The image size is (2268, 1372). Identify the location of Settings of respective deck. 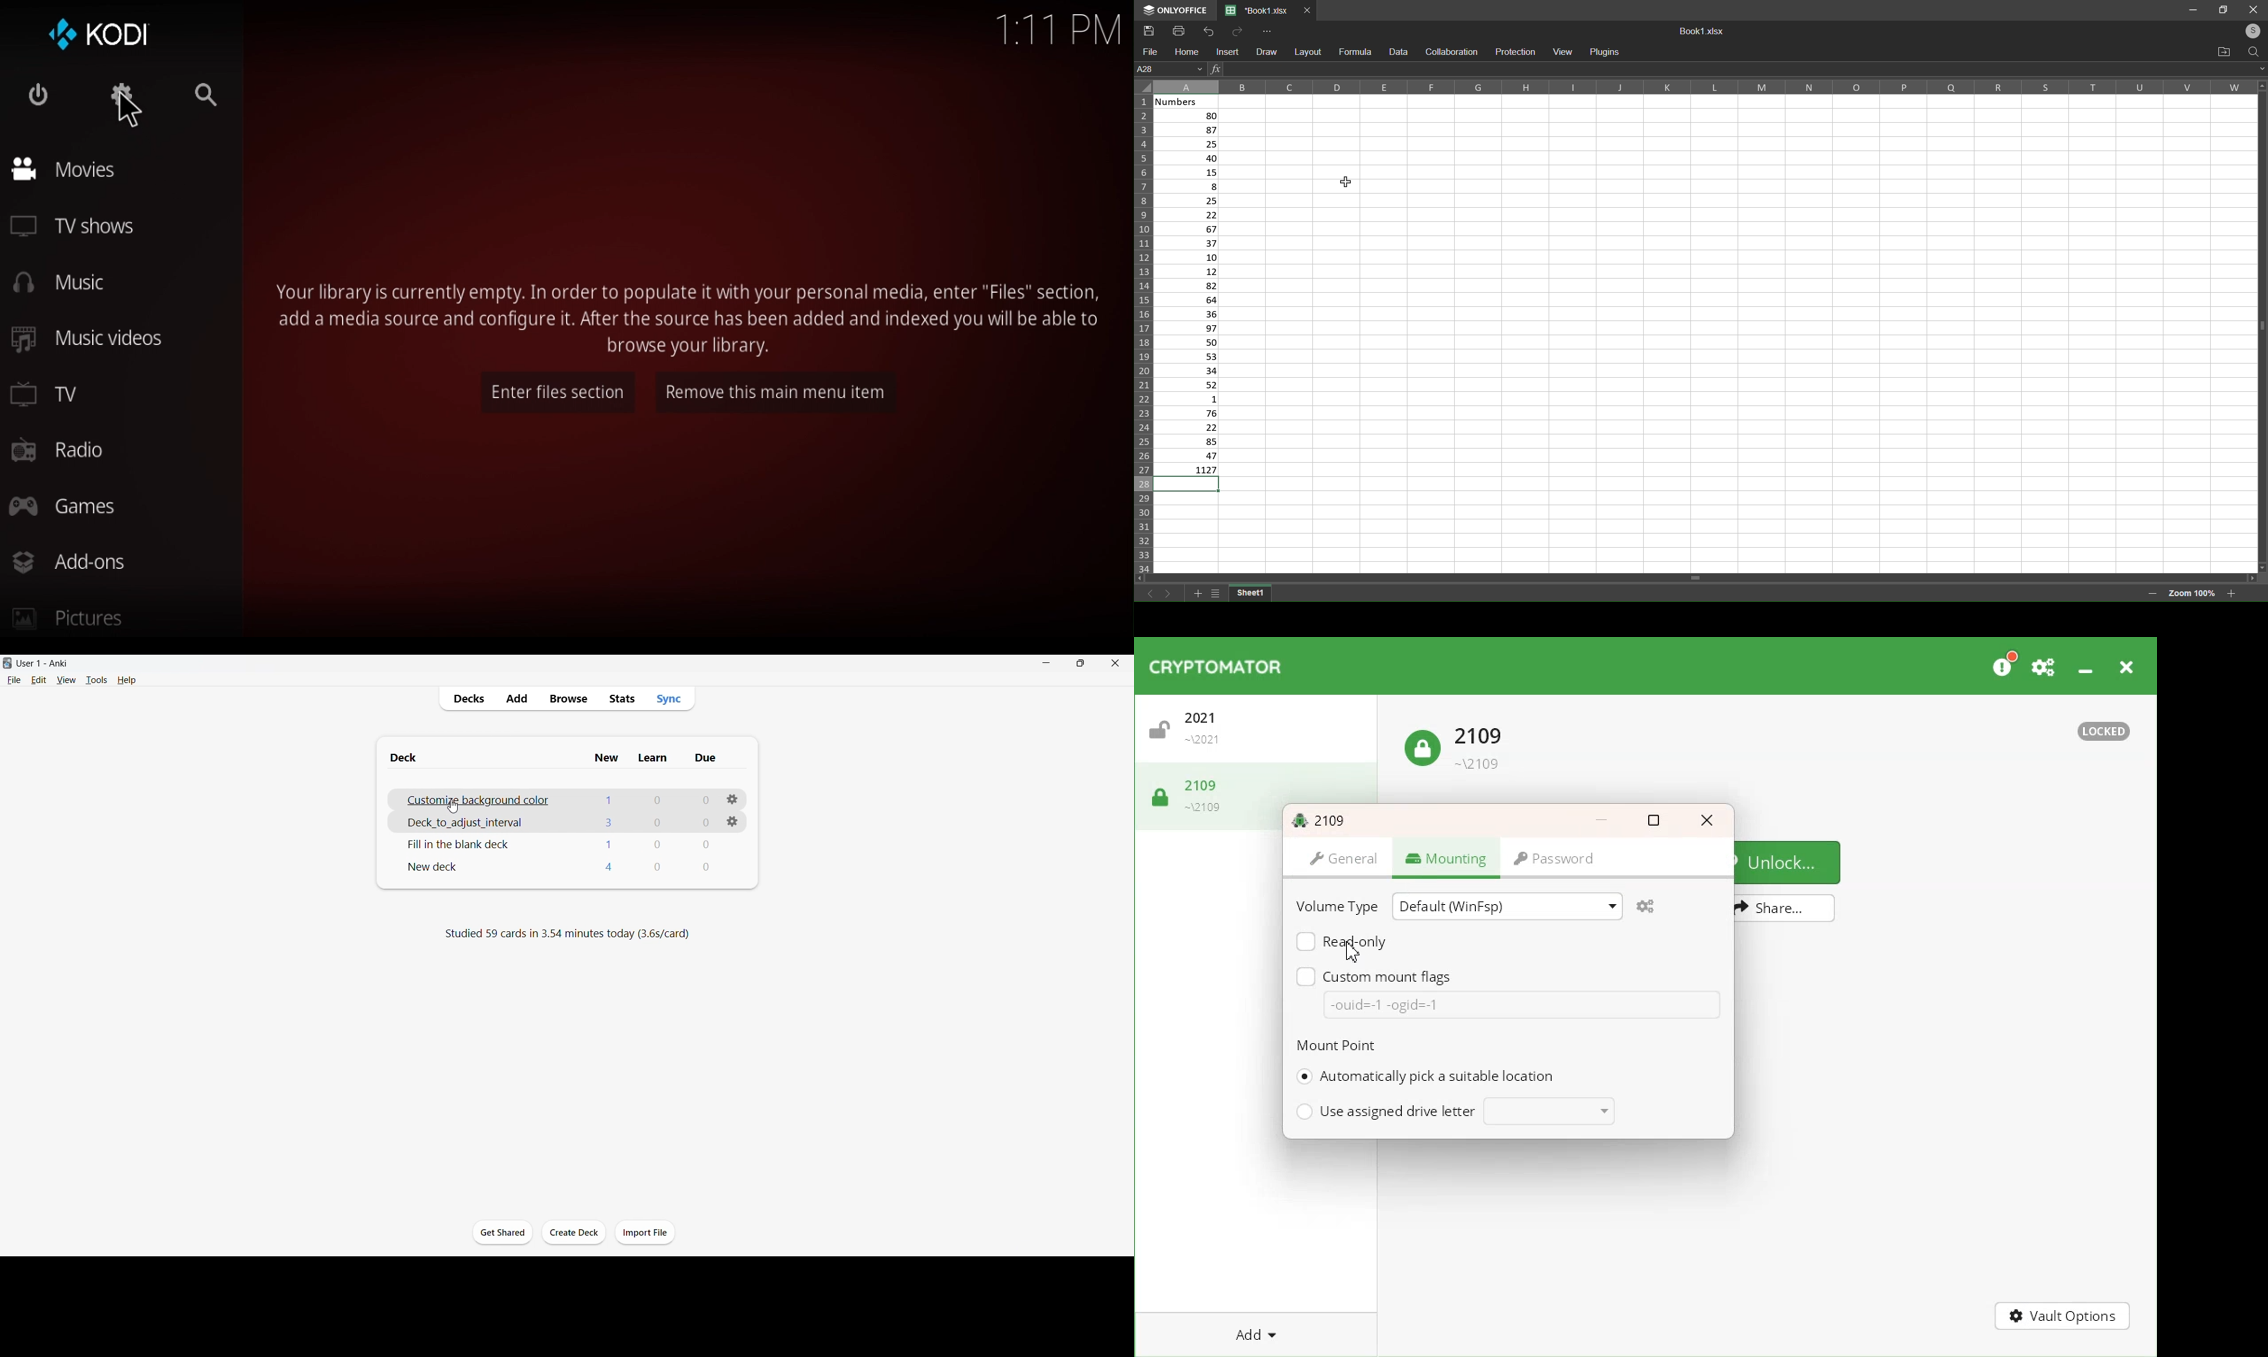
(732, 821).